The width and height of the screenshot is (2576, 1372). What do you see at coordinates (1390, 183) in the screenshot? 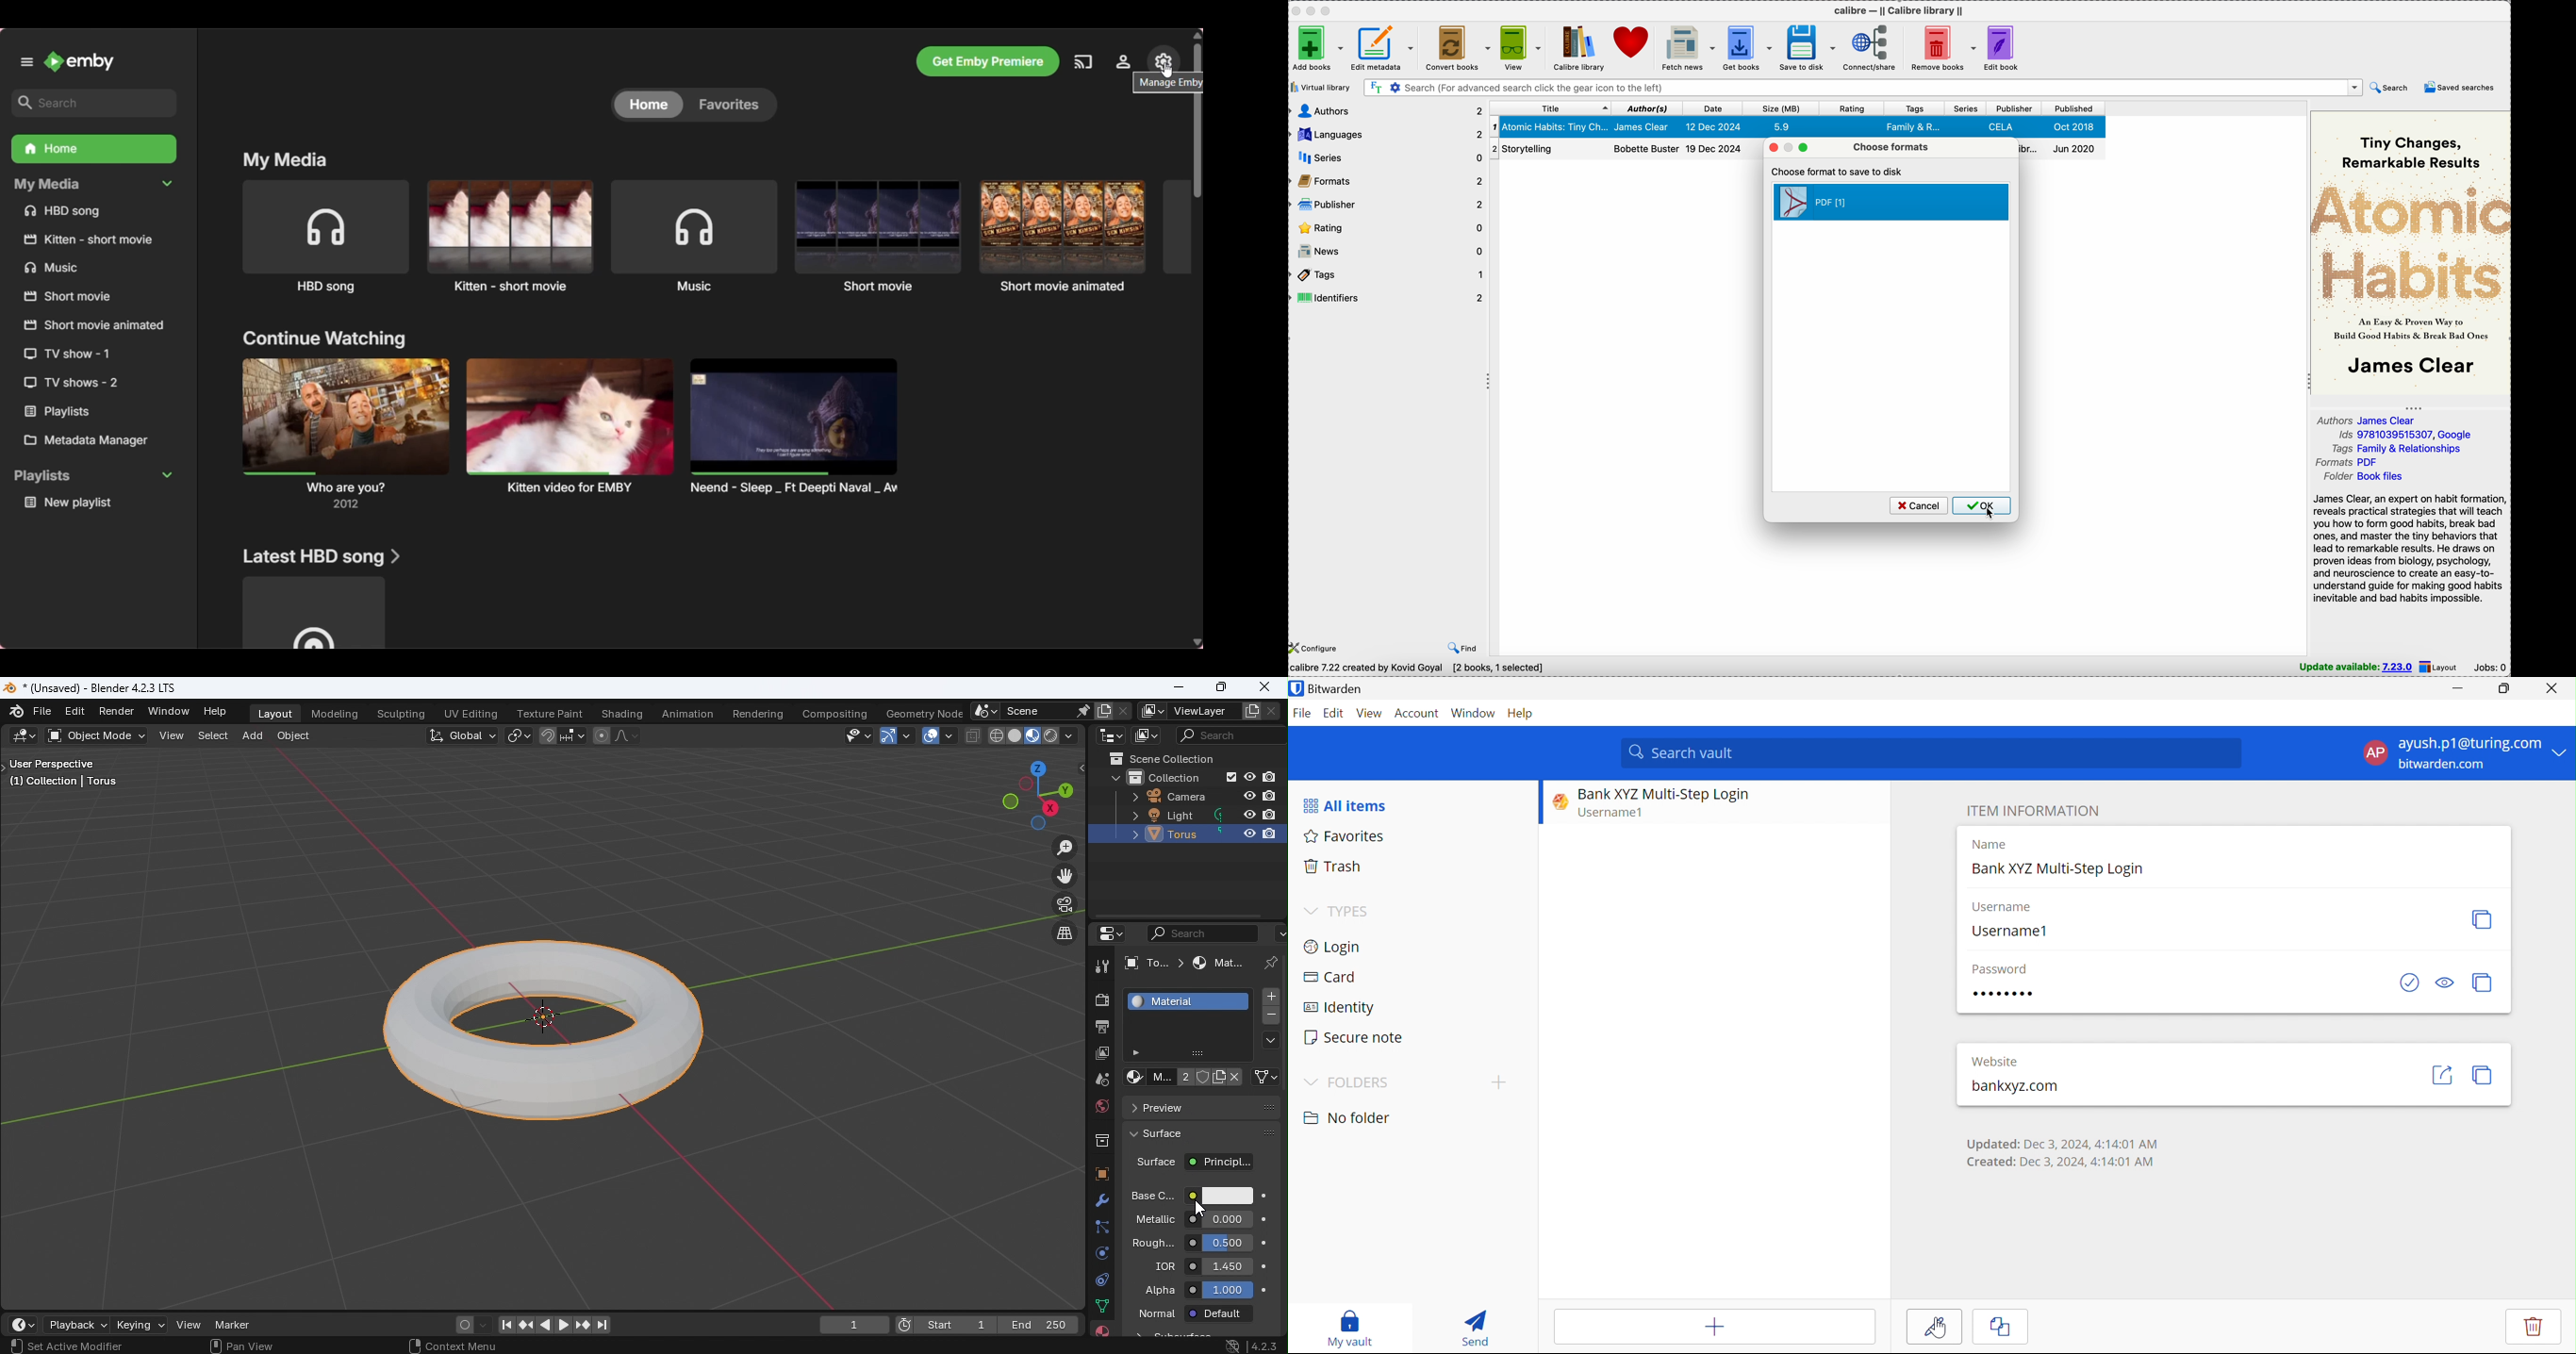
I see `formats` at bounding box center [1390, 183].